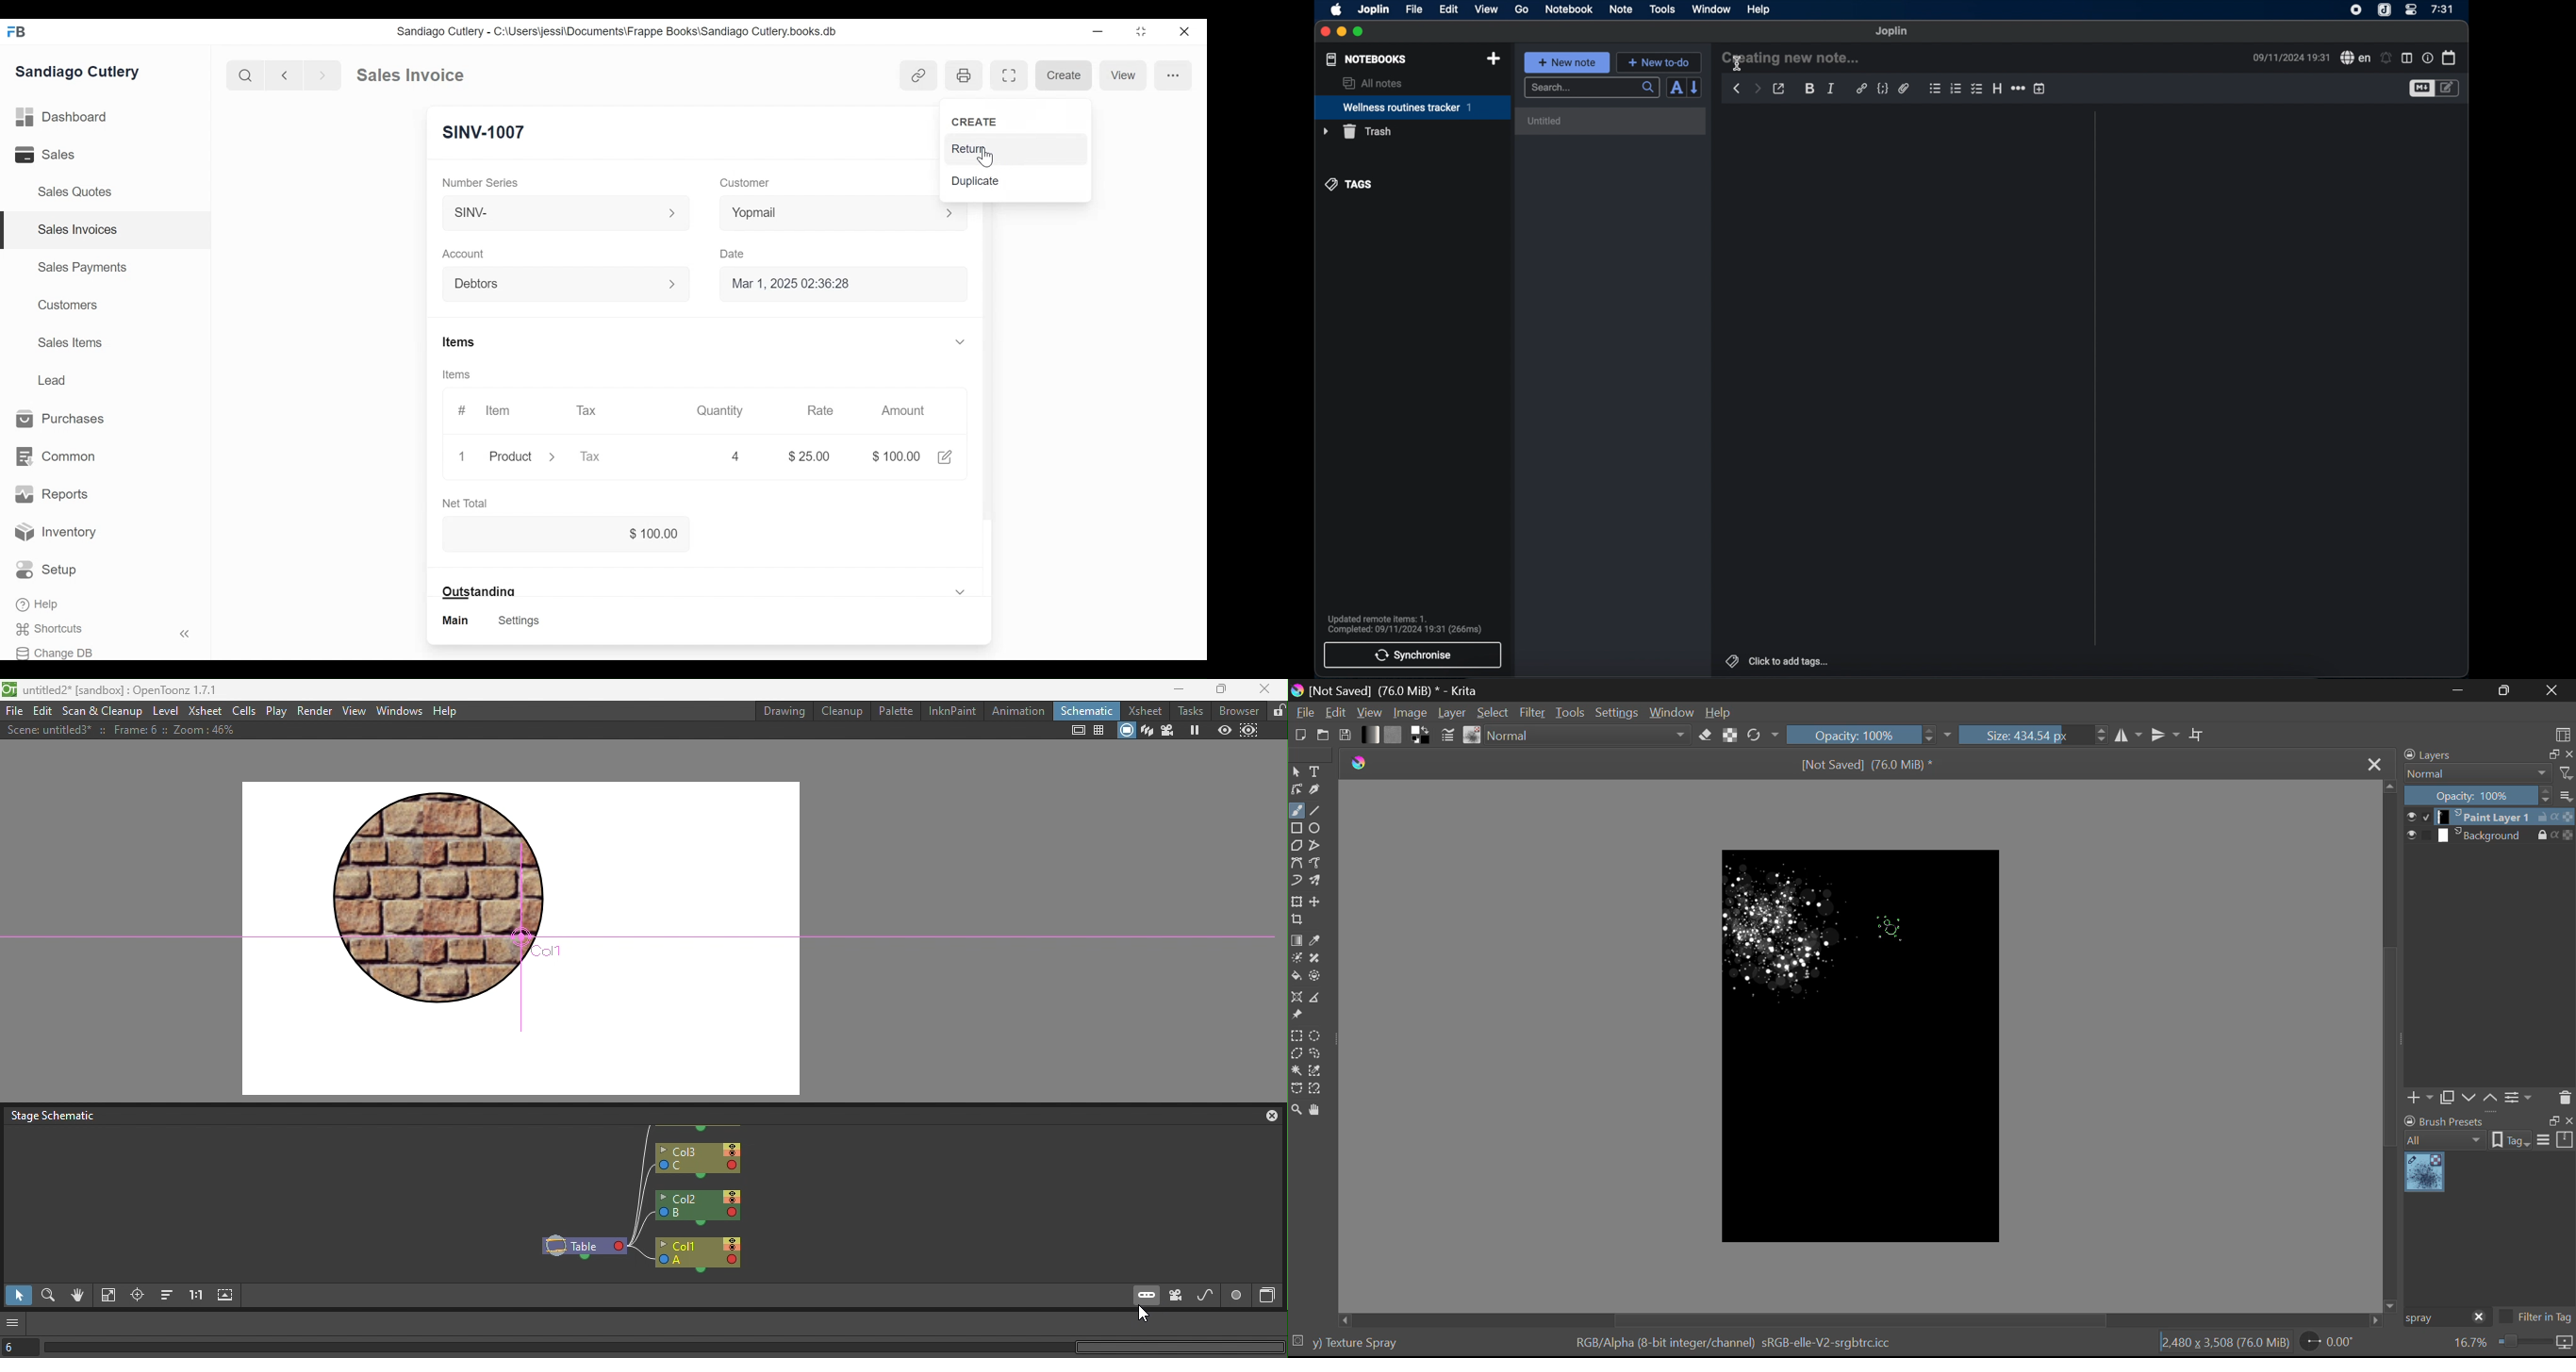 This screenshot has width=2576, height=1372. What do you see at coordinates (2491, 1100) in the screenshot?
I see `Layer Movement up` at bounding box center [2491, 1100].